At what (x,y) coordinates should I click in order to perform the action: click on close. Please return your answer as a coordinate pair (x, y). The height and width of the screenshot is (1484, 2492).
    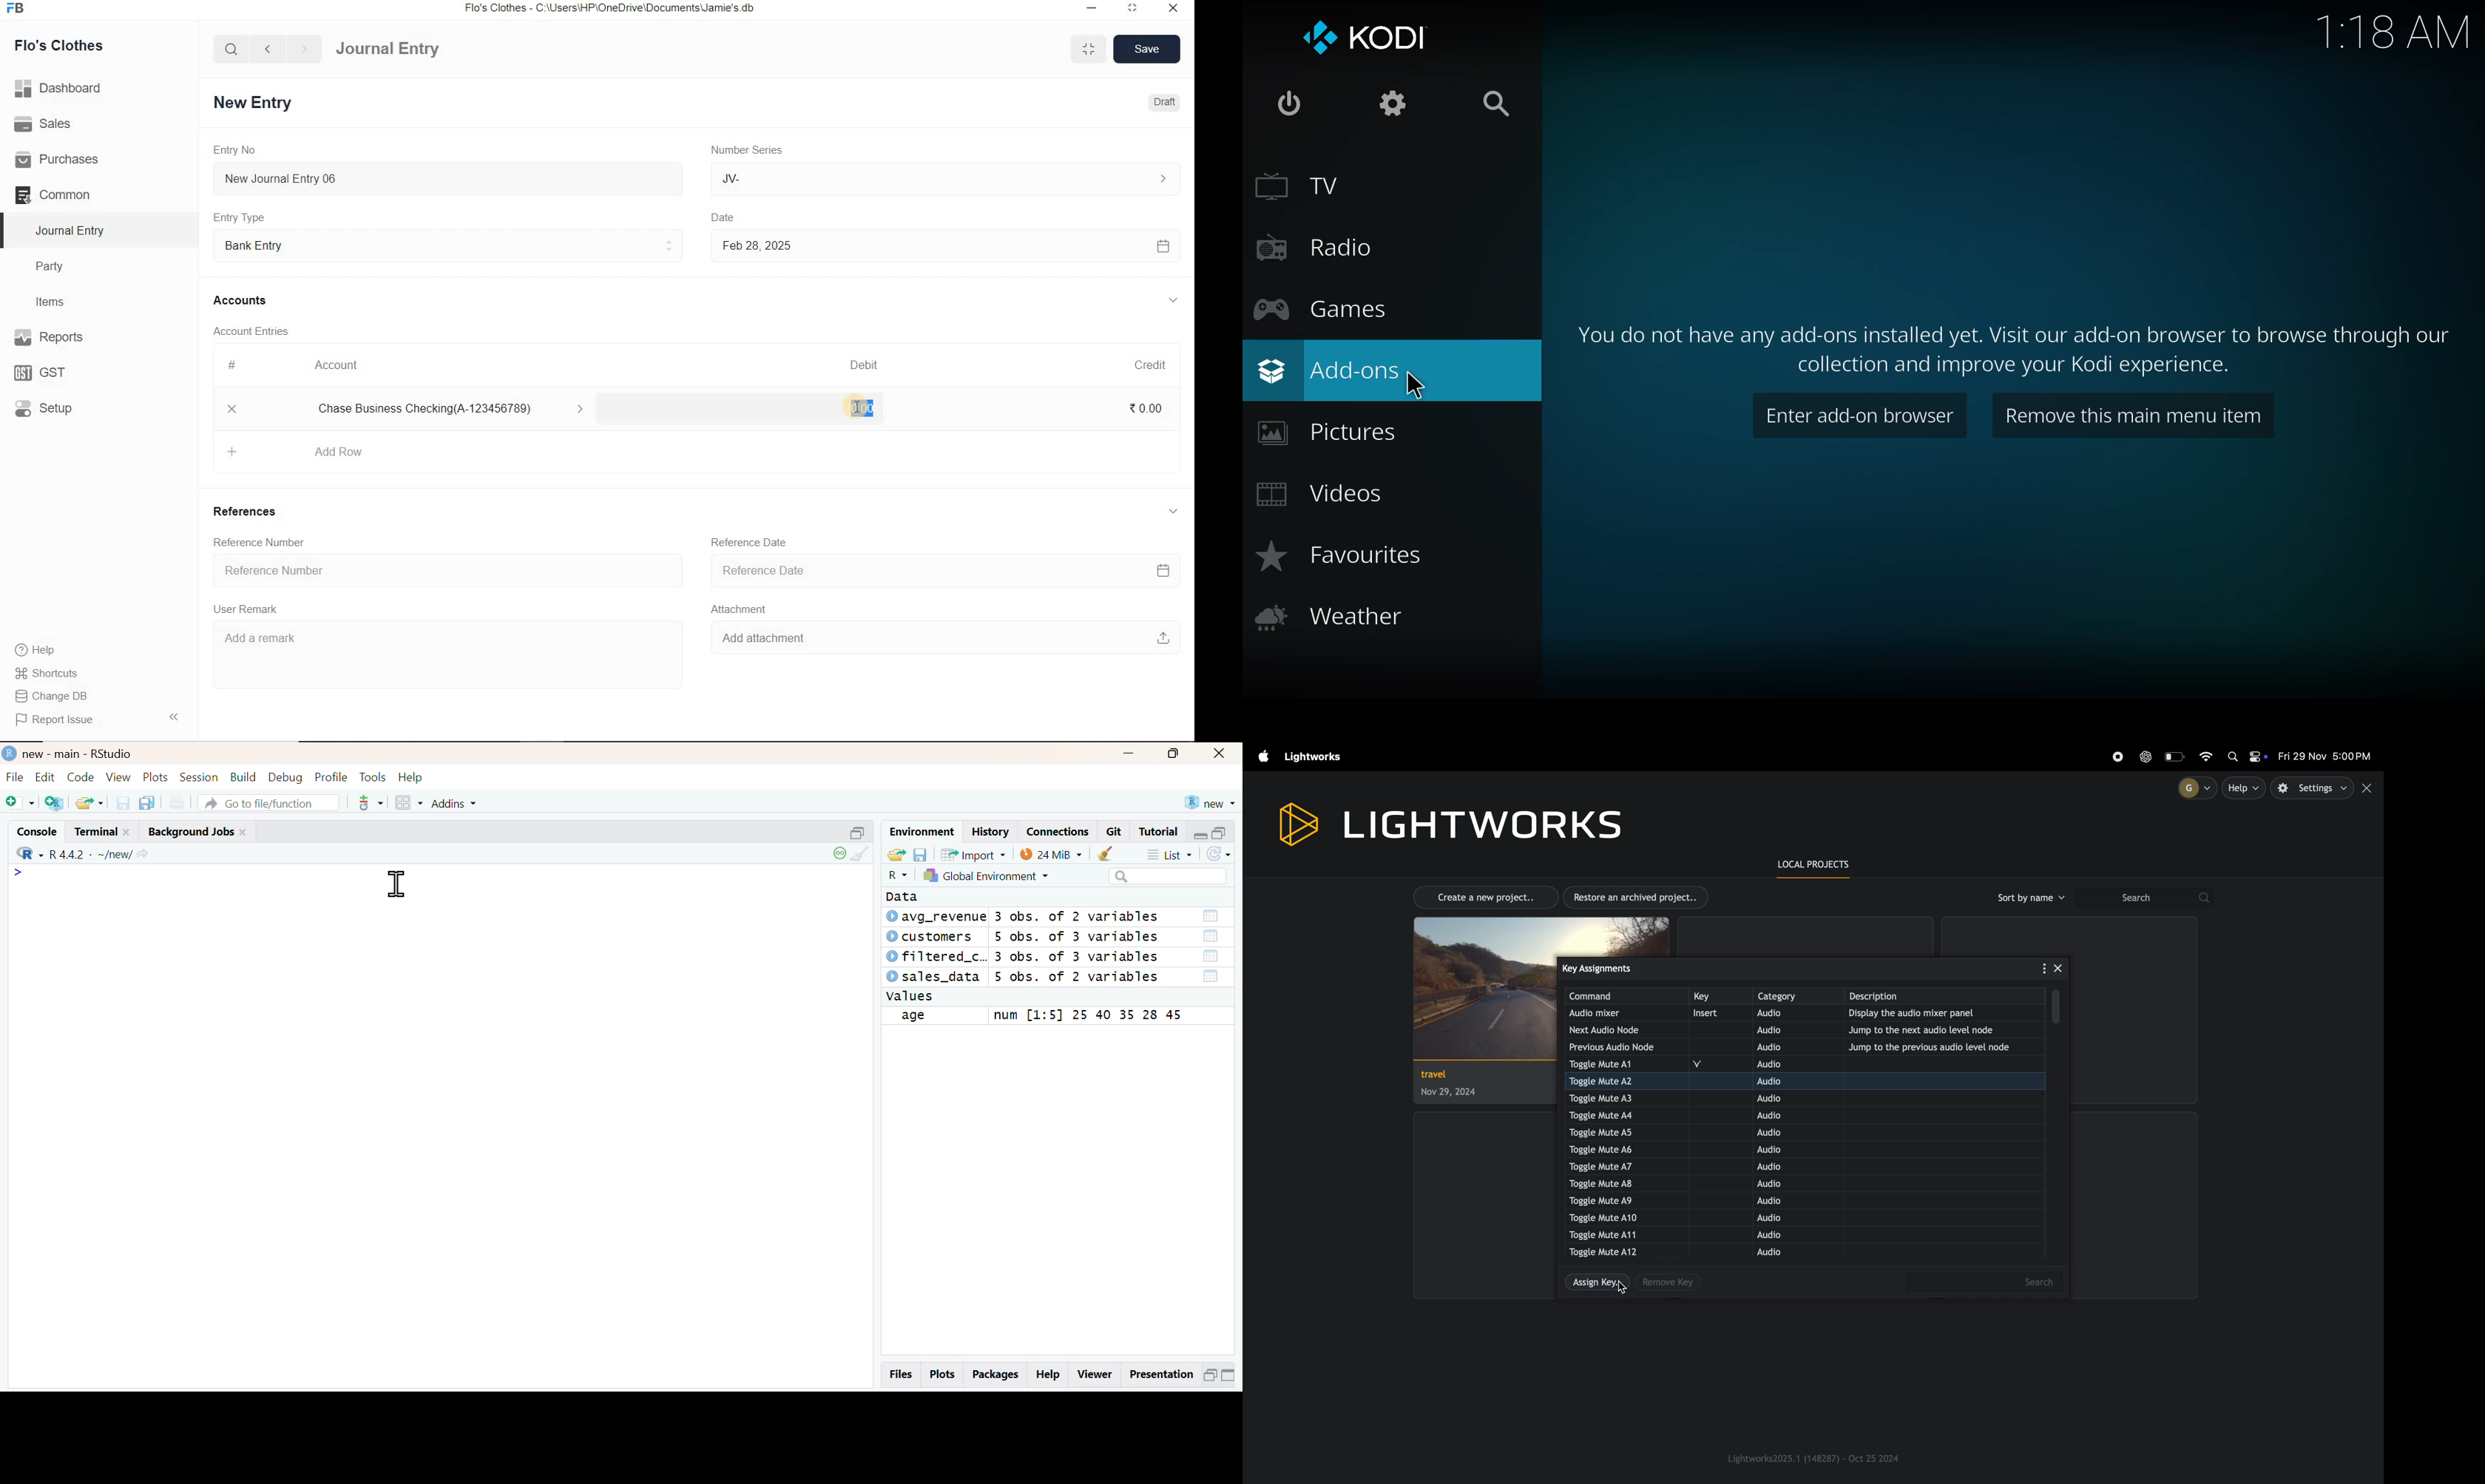
    Looking at the image, I should click on (1173, 7).